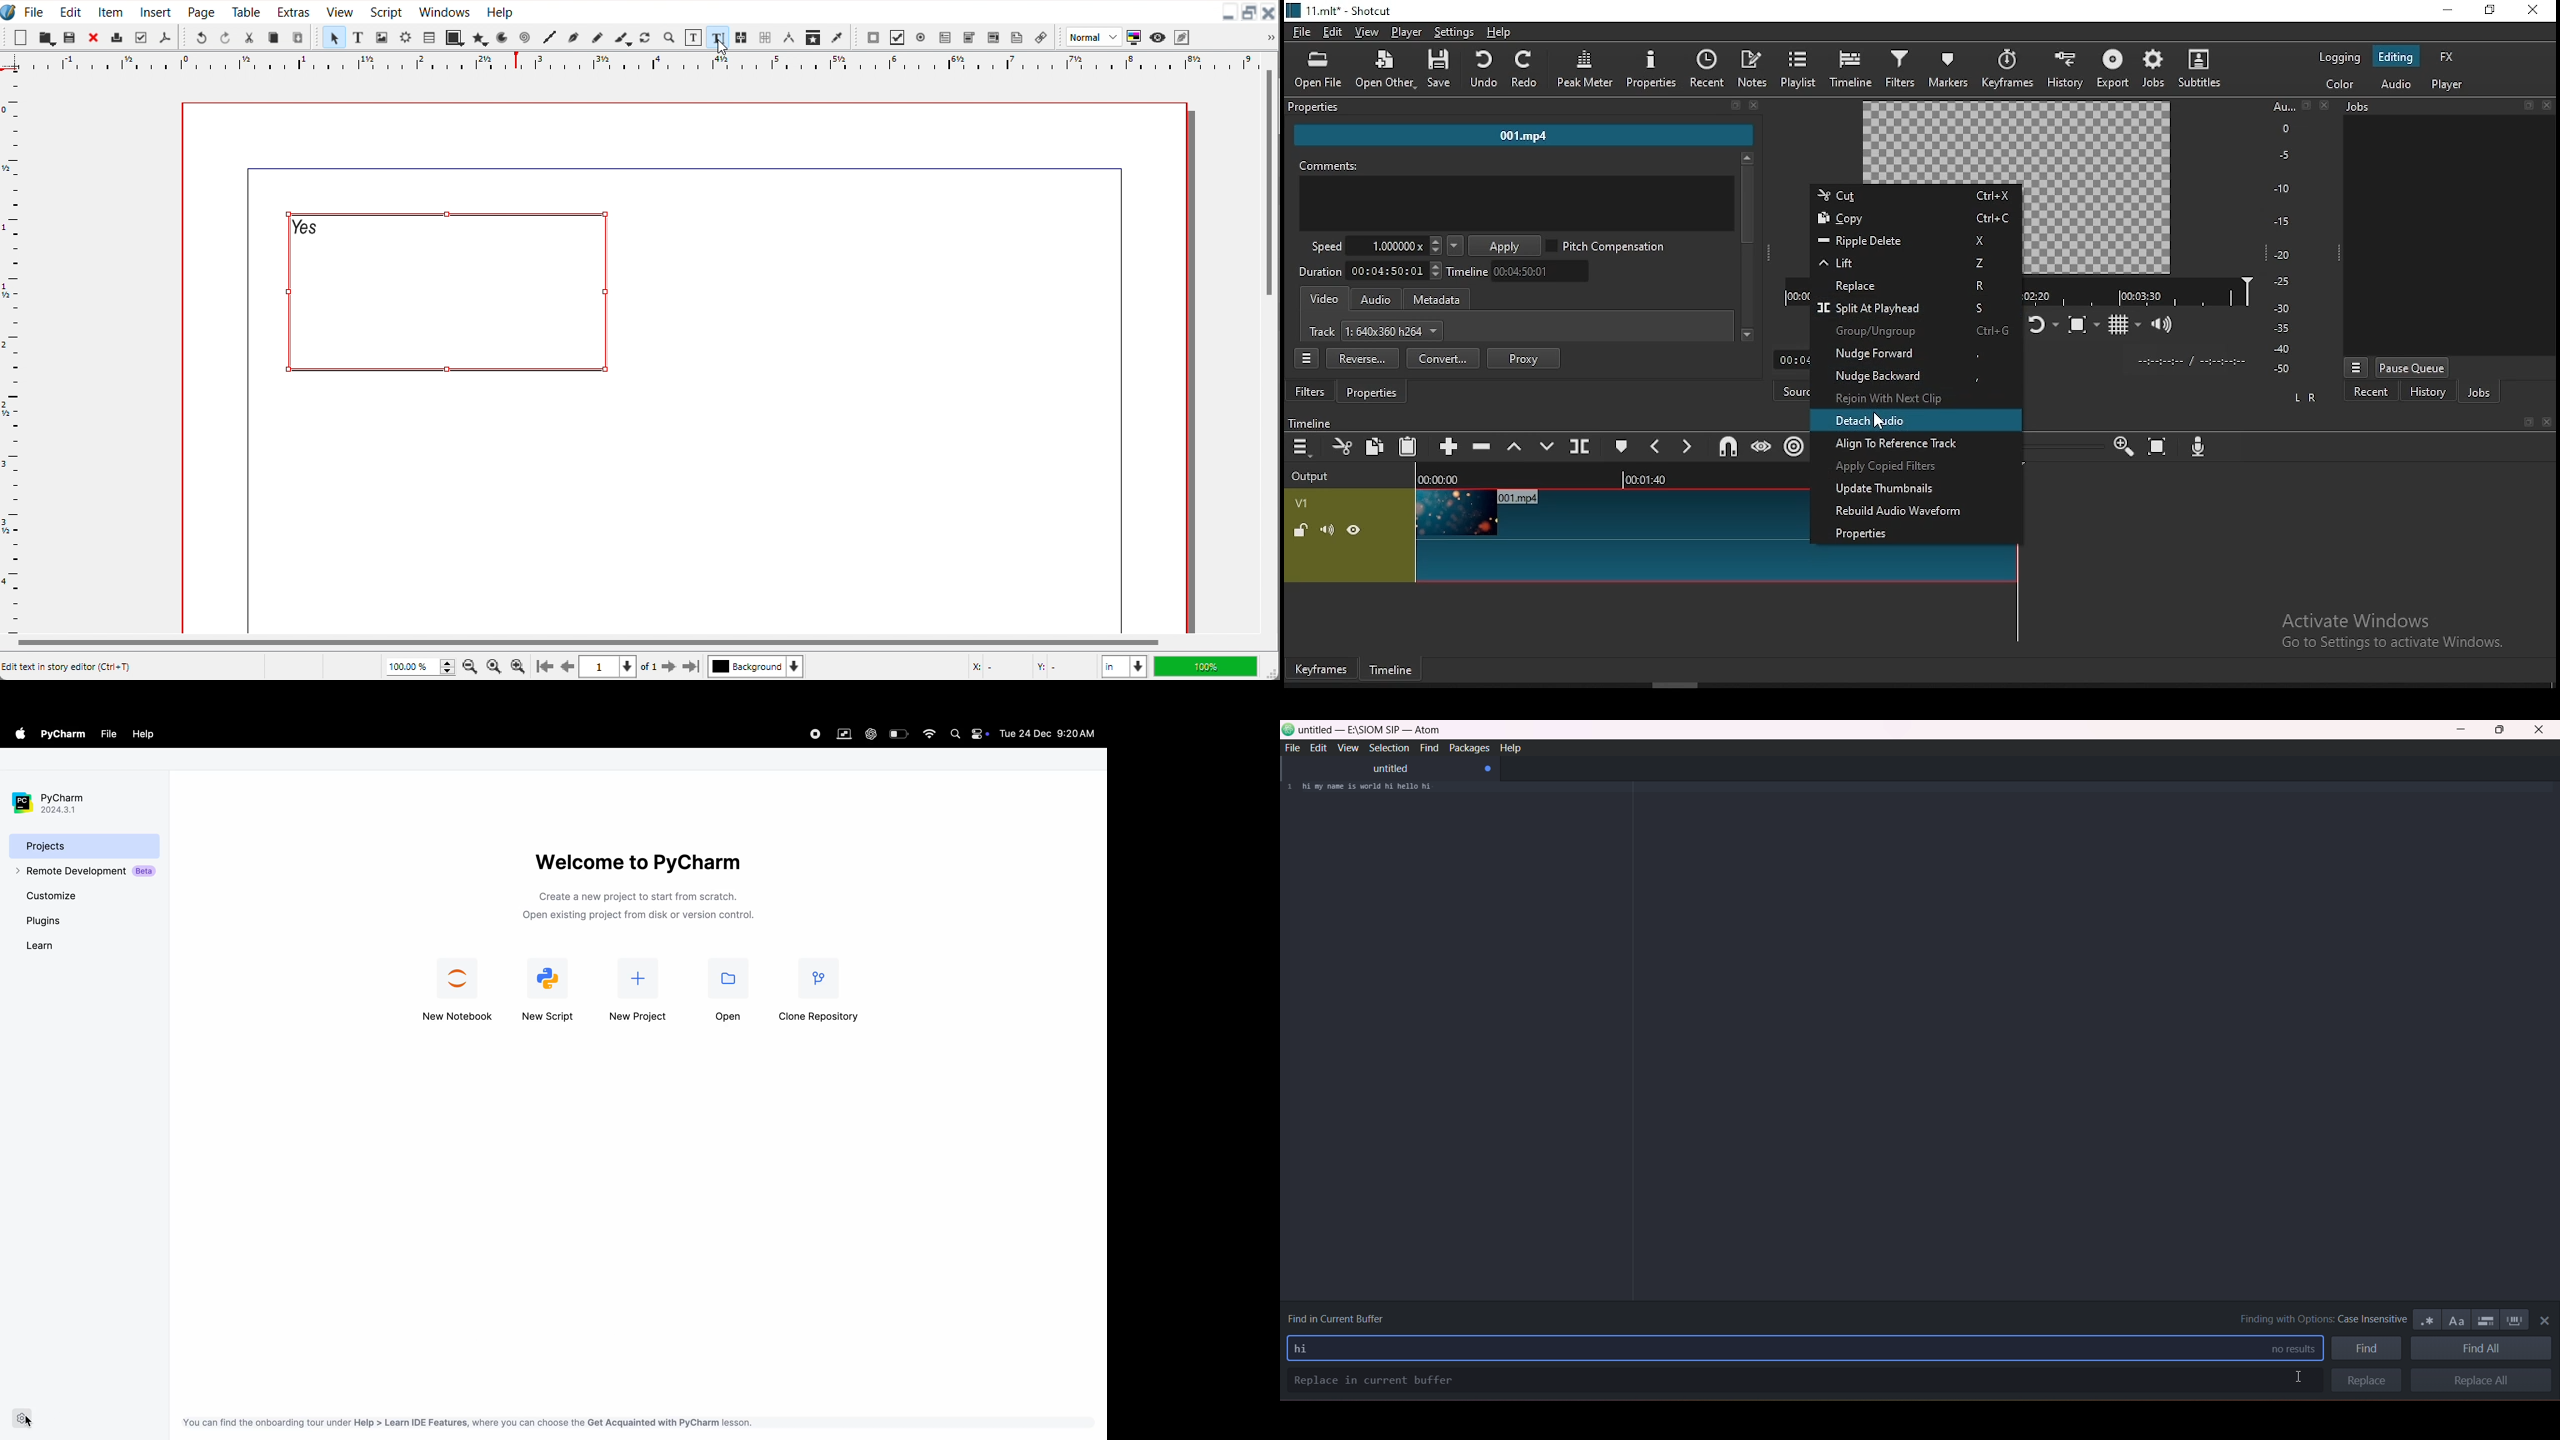  I want to click on record, so click(810, 733).